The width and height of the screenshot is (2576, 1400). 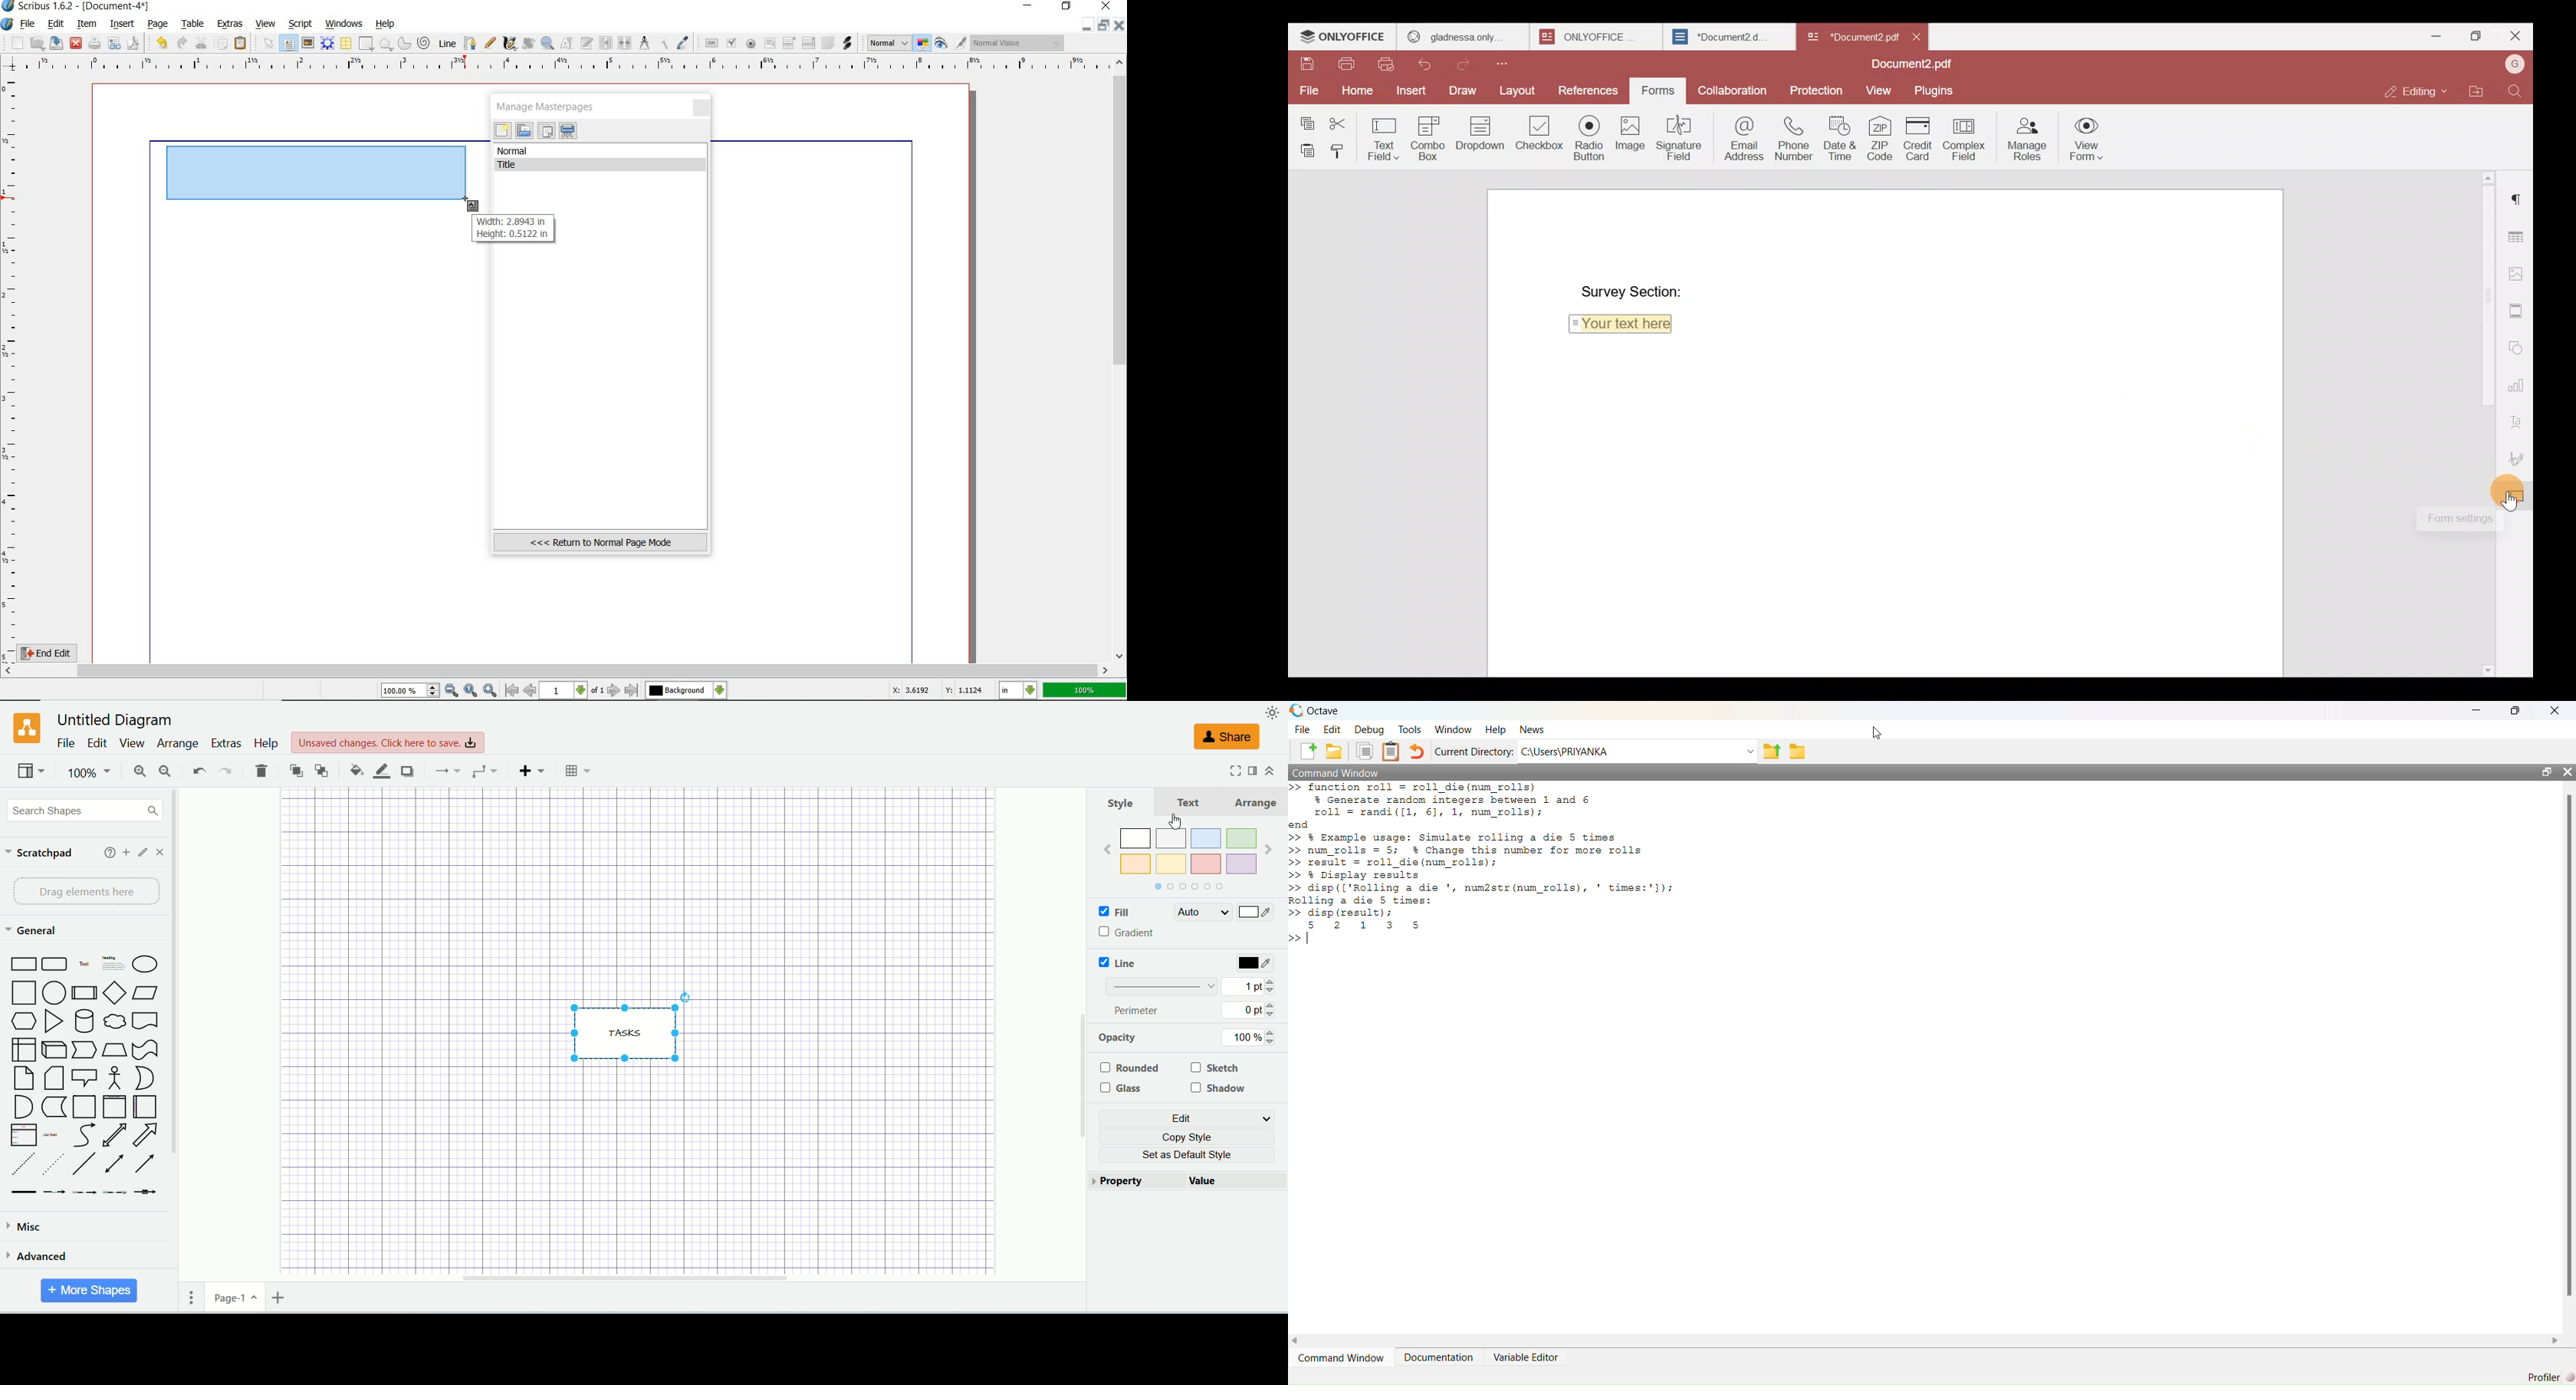 What do you see at coordinates (95, 43) in the screenshot?
I see `print` at bounding box center [95, 43].